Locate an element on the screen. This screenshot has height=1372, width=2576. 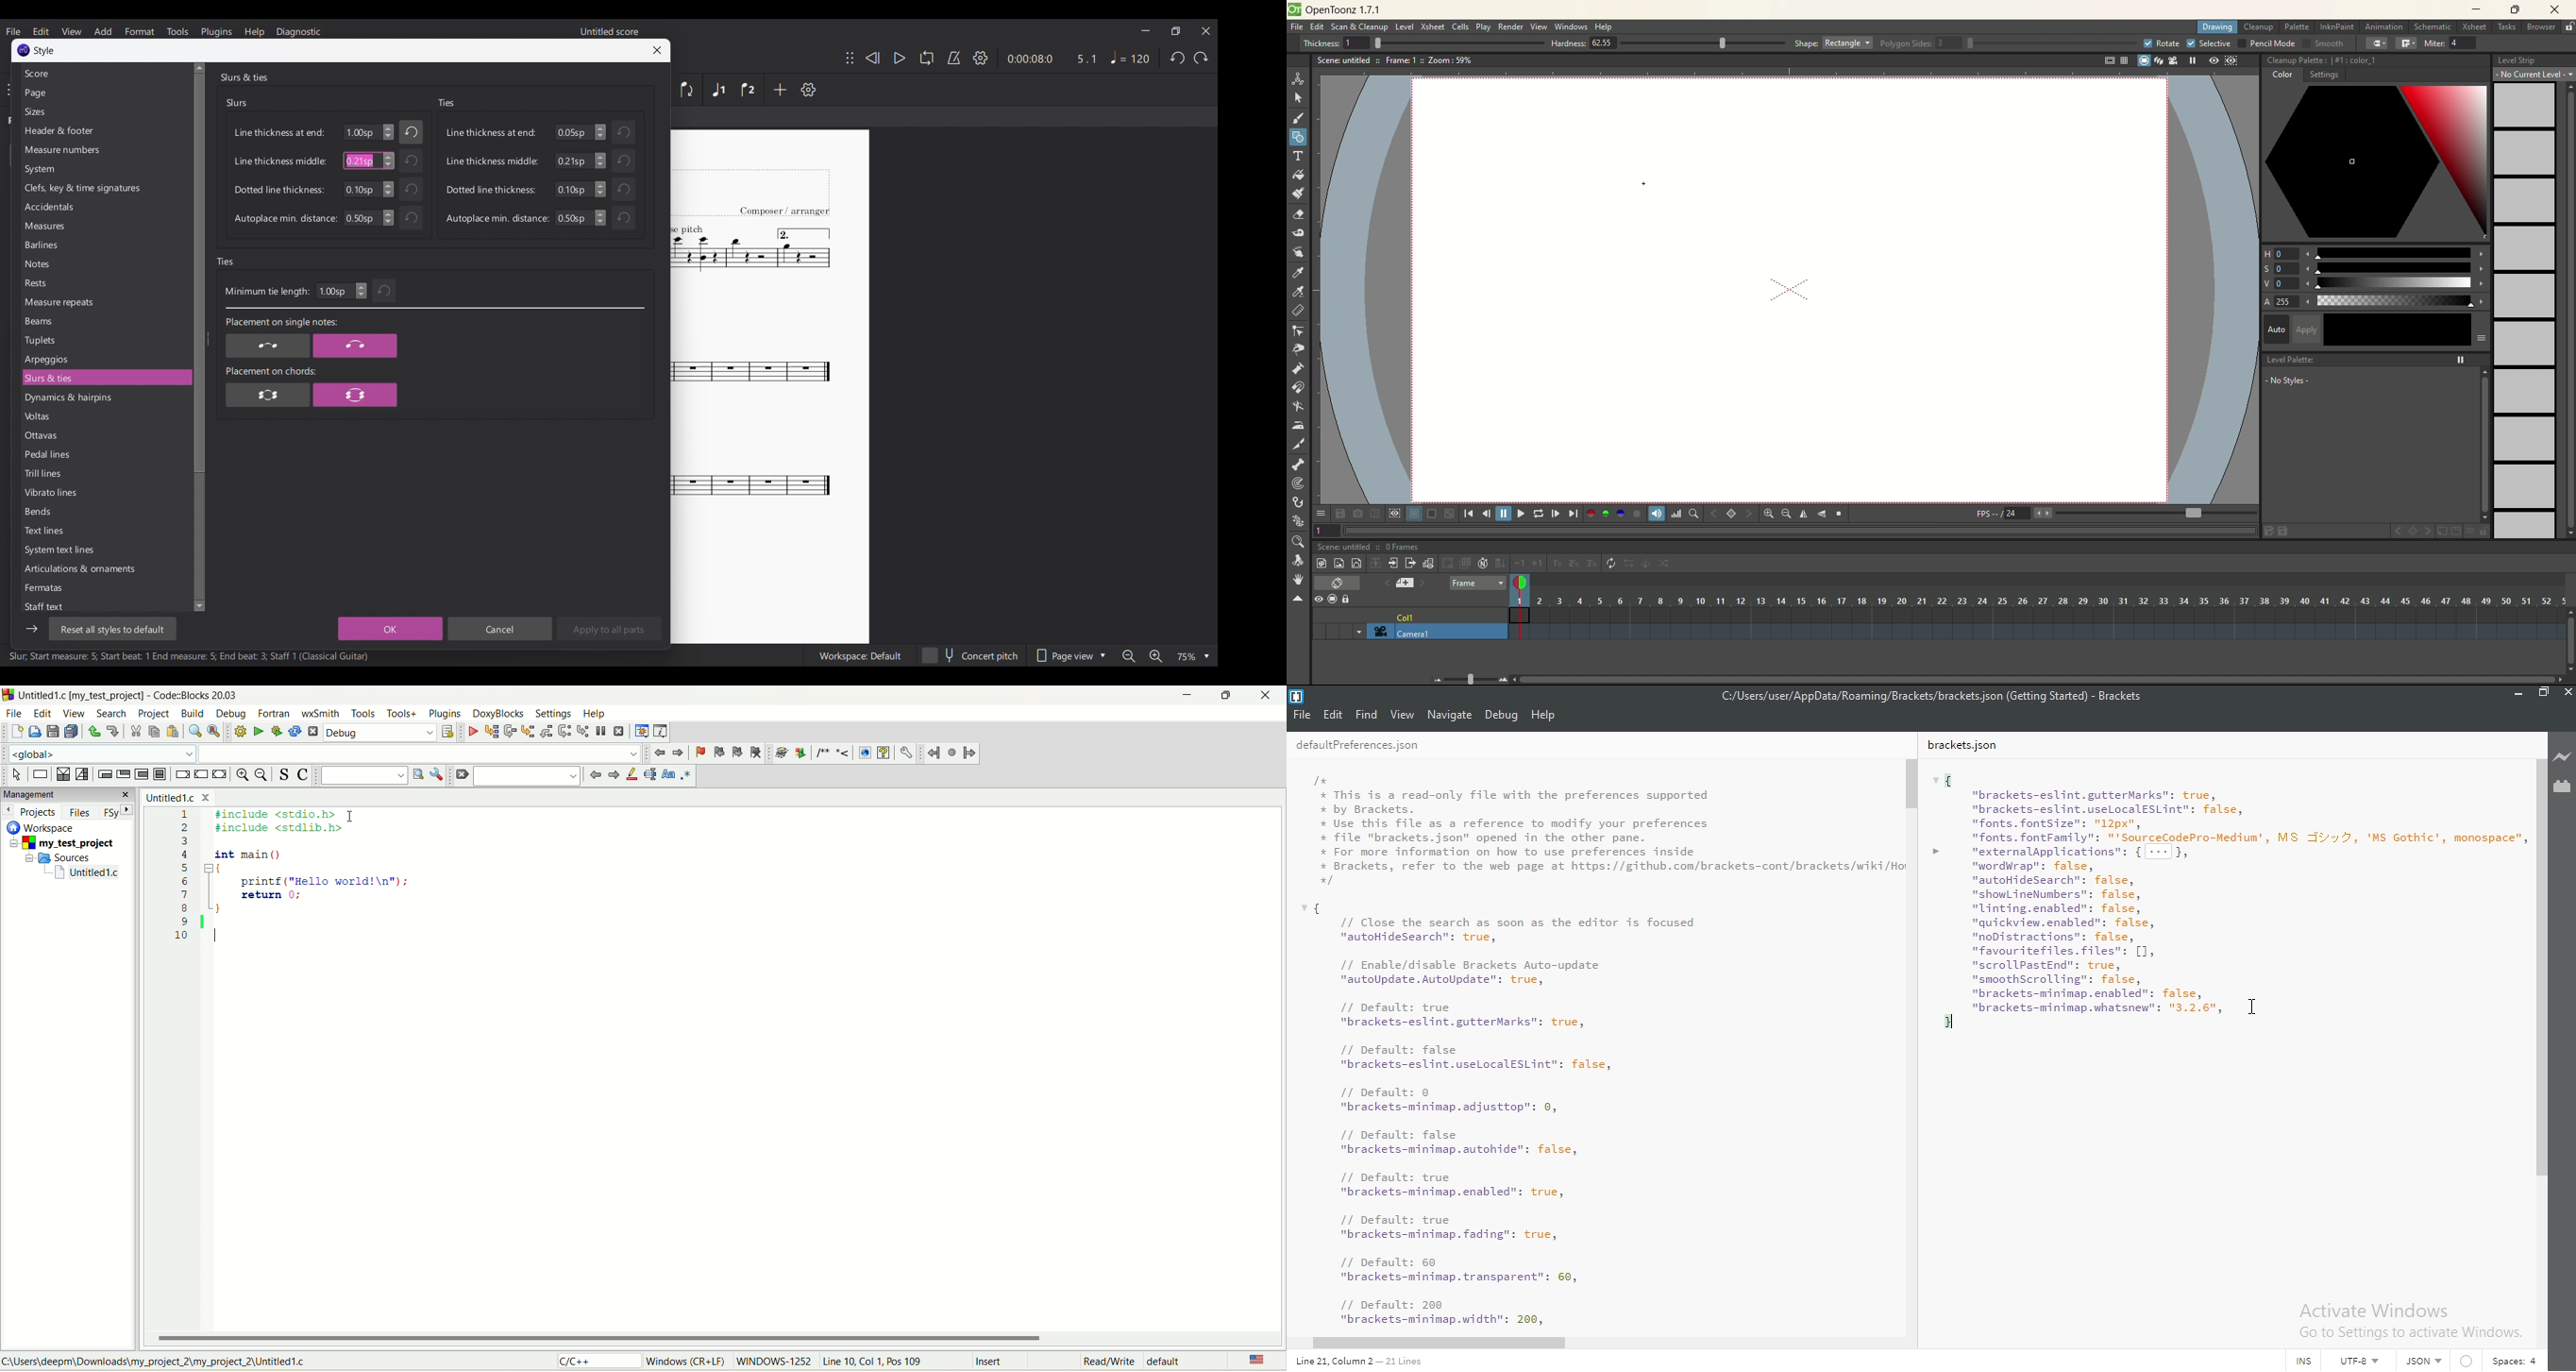
Line thickness middle is located at coordinates (492, 161).